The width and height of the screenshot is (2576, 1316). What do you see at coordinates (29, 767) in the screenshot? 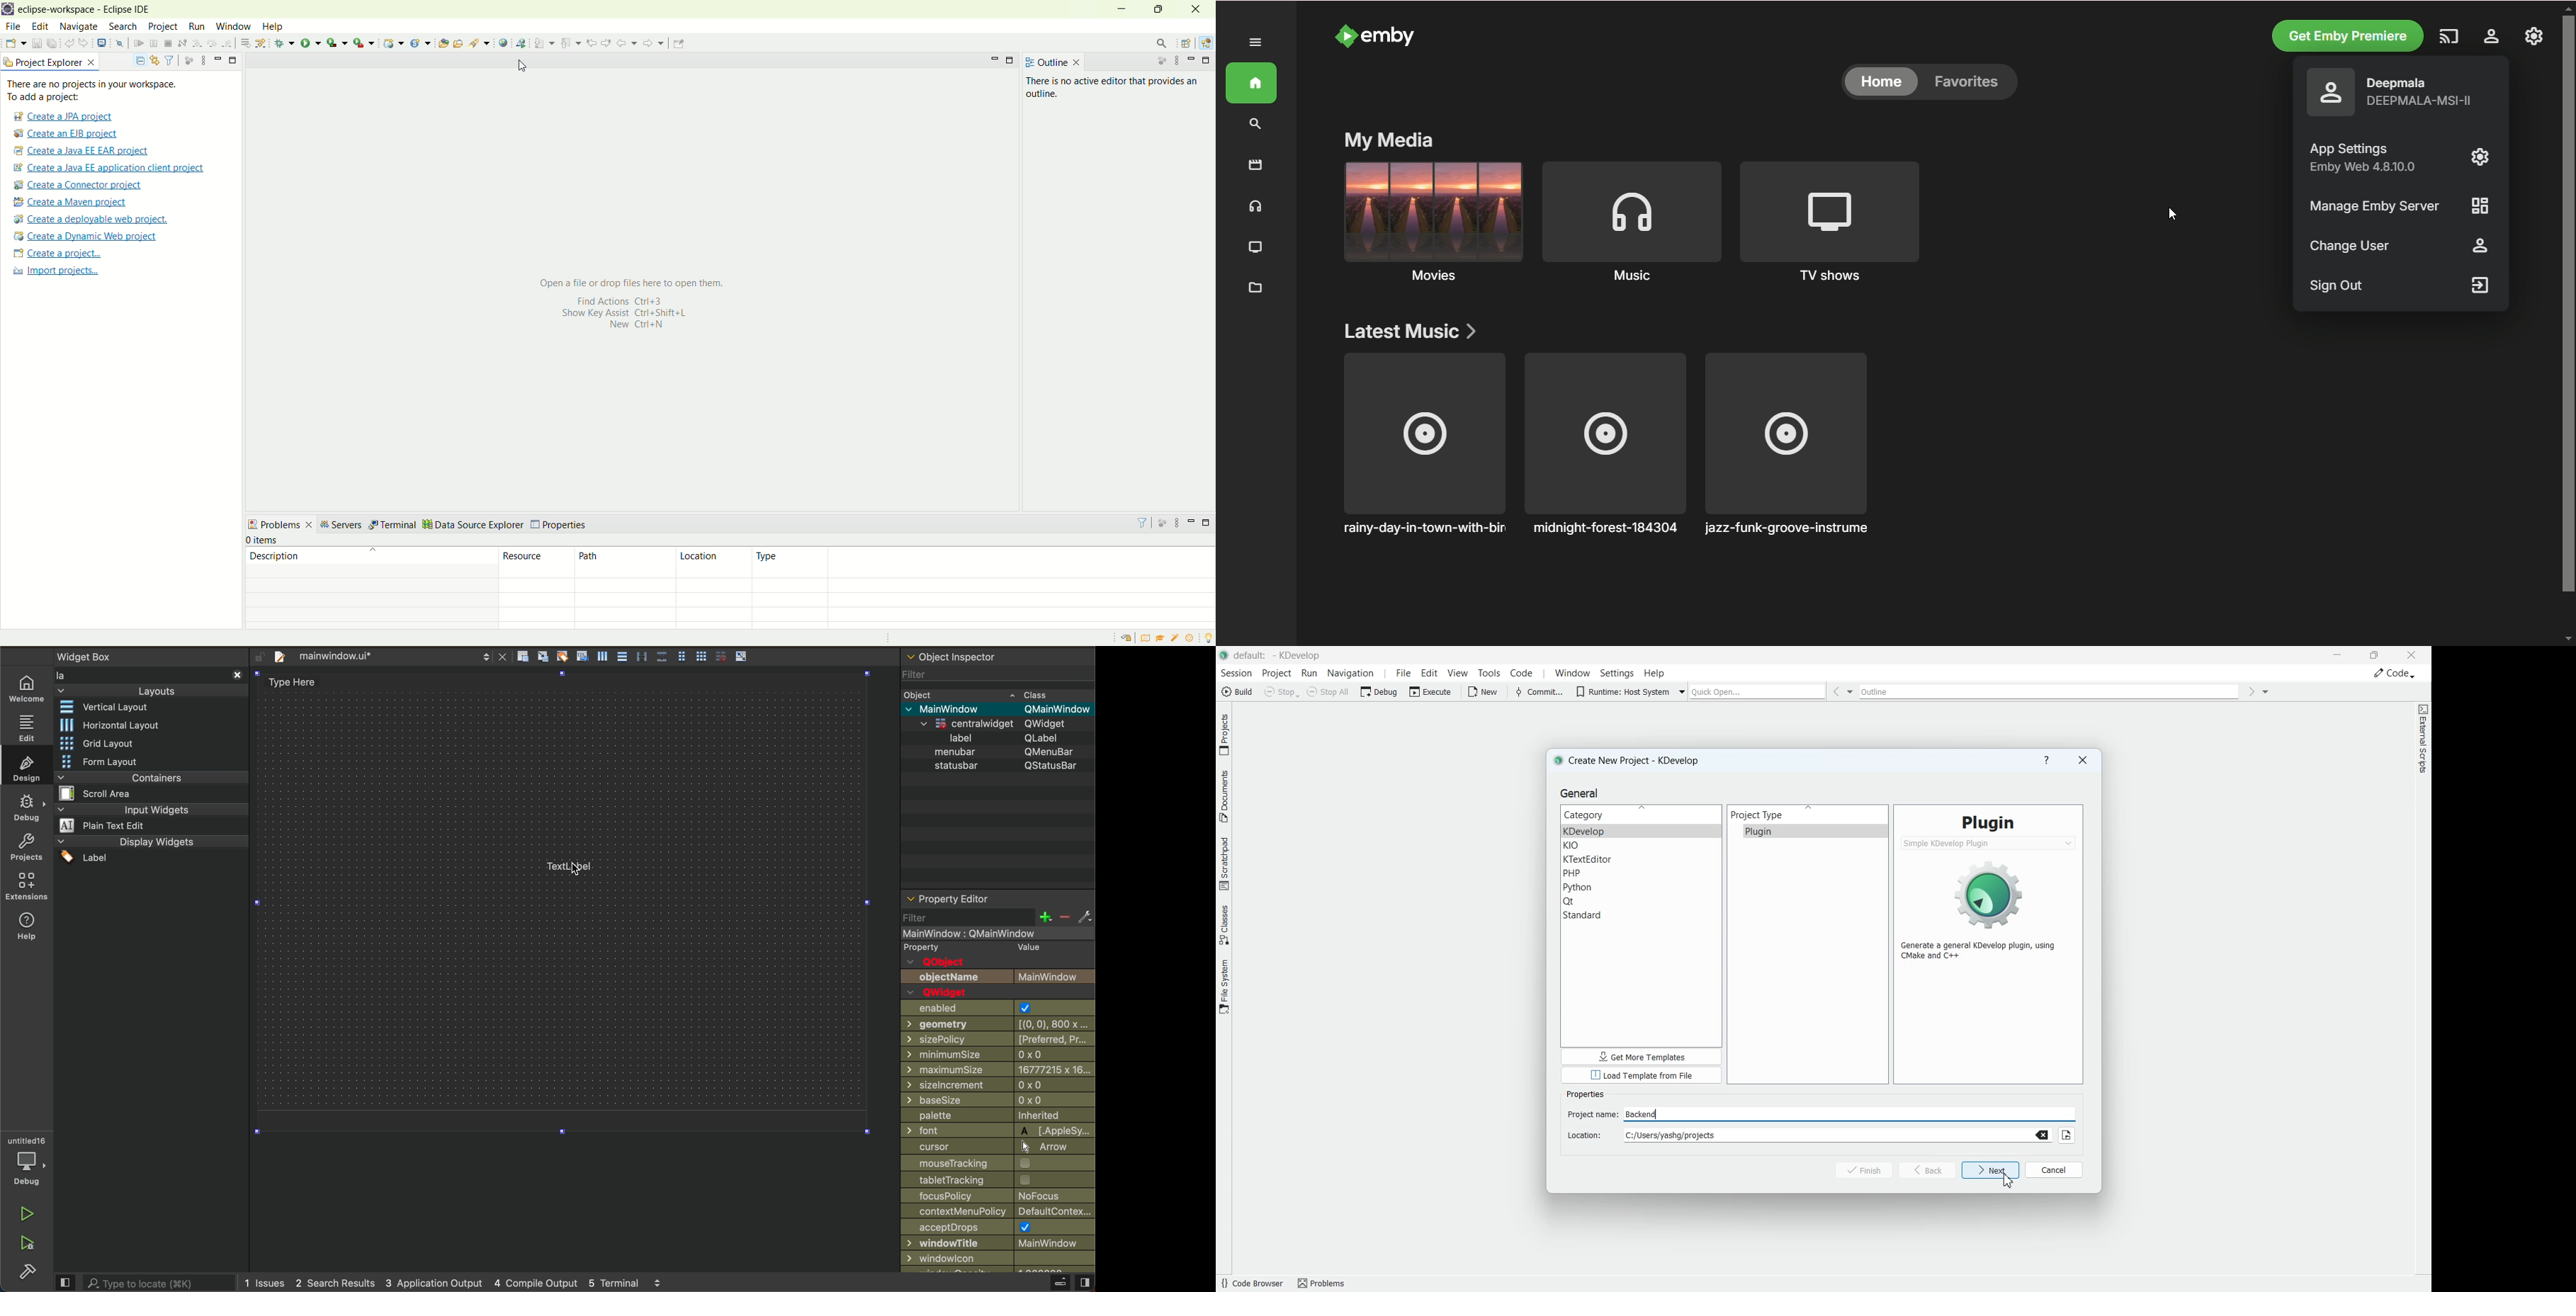
I see `design` at bounding box center [29, 767].